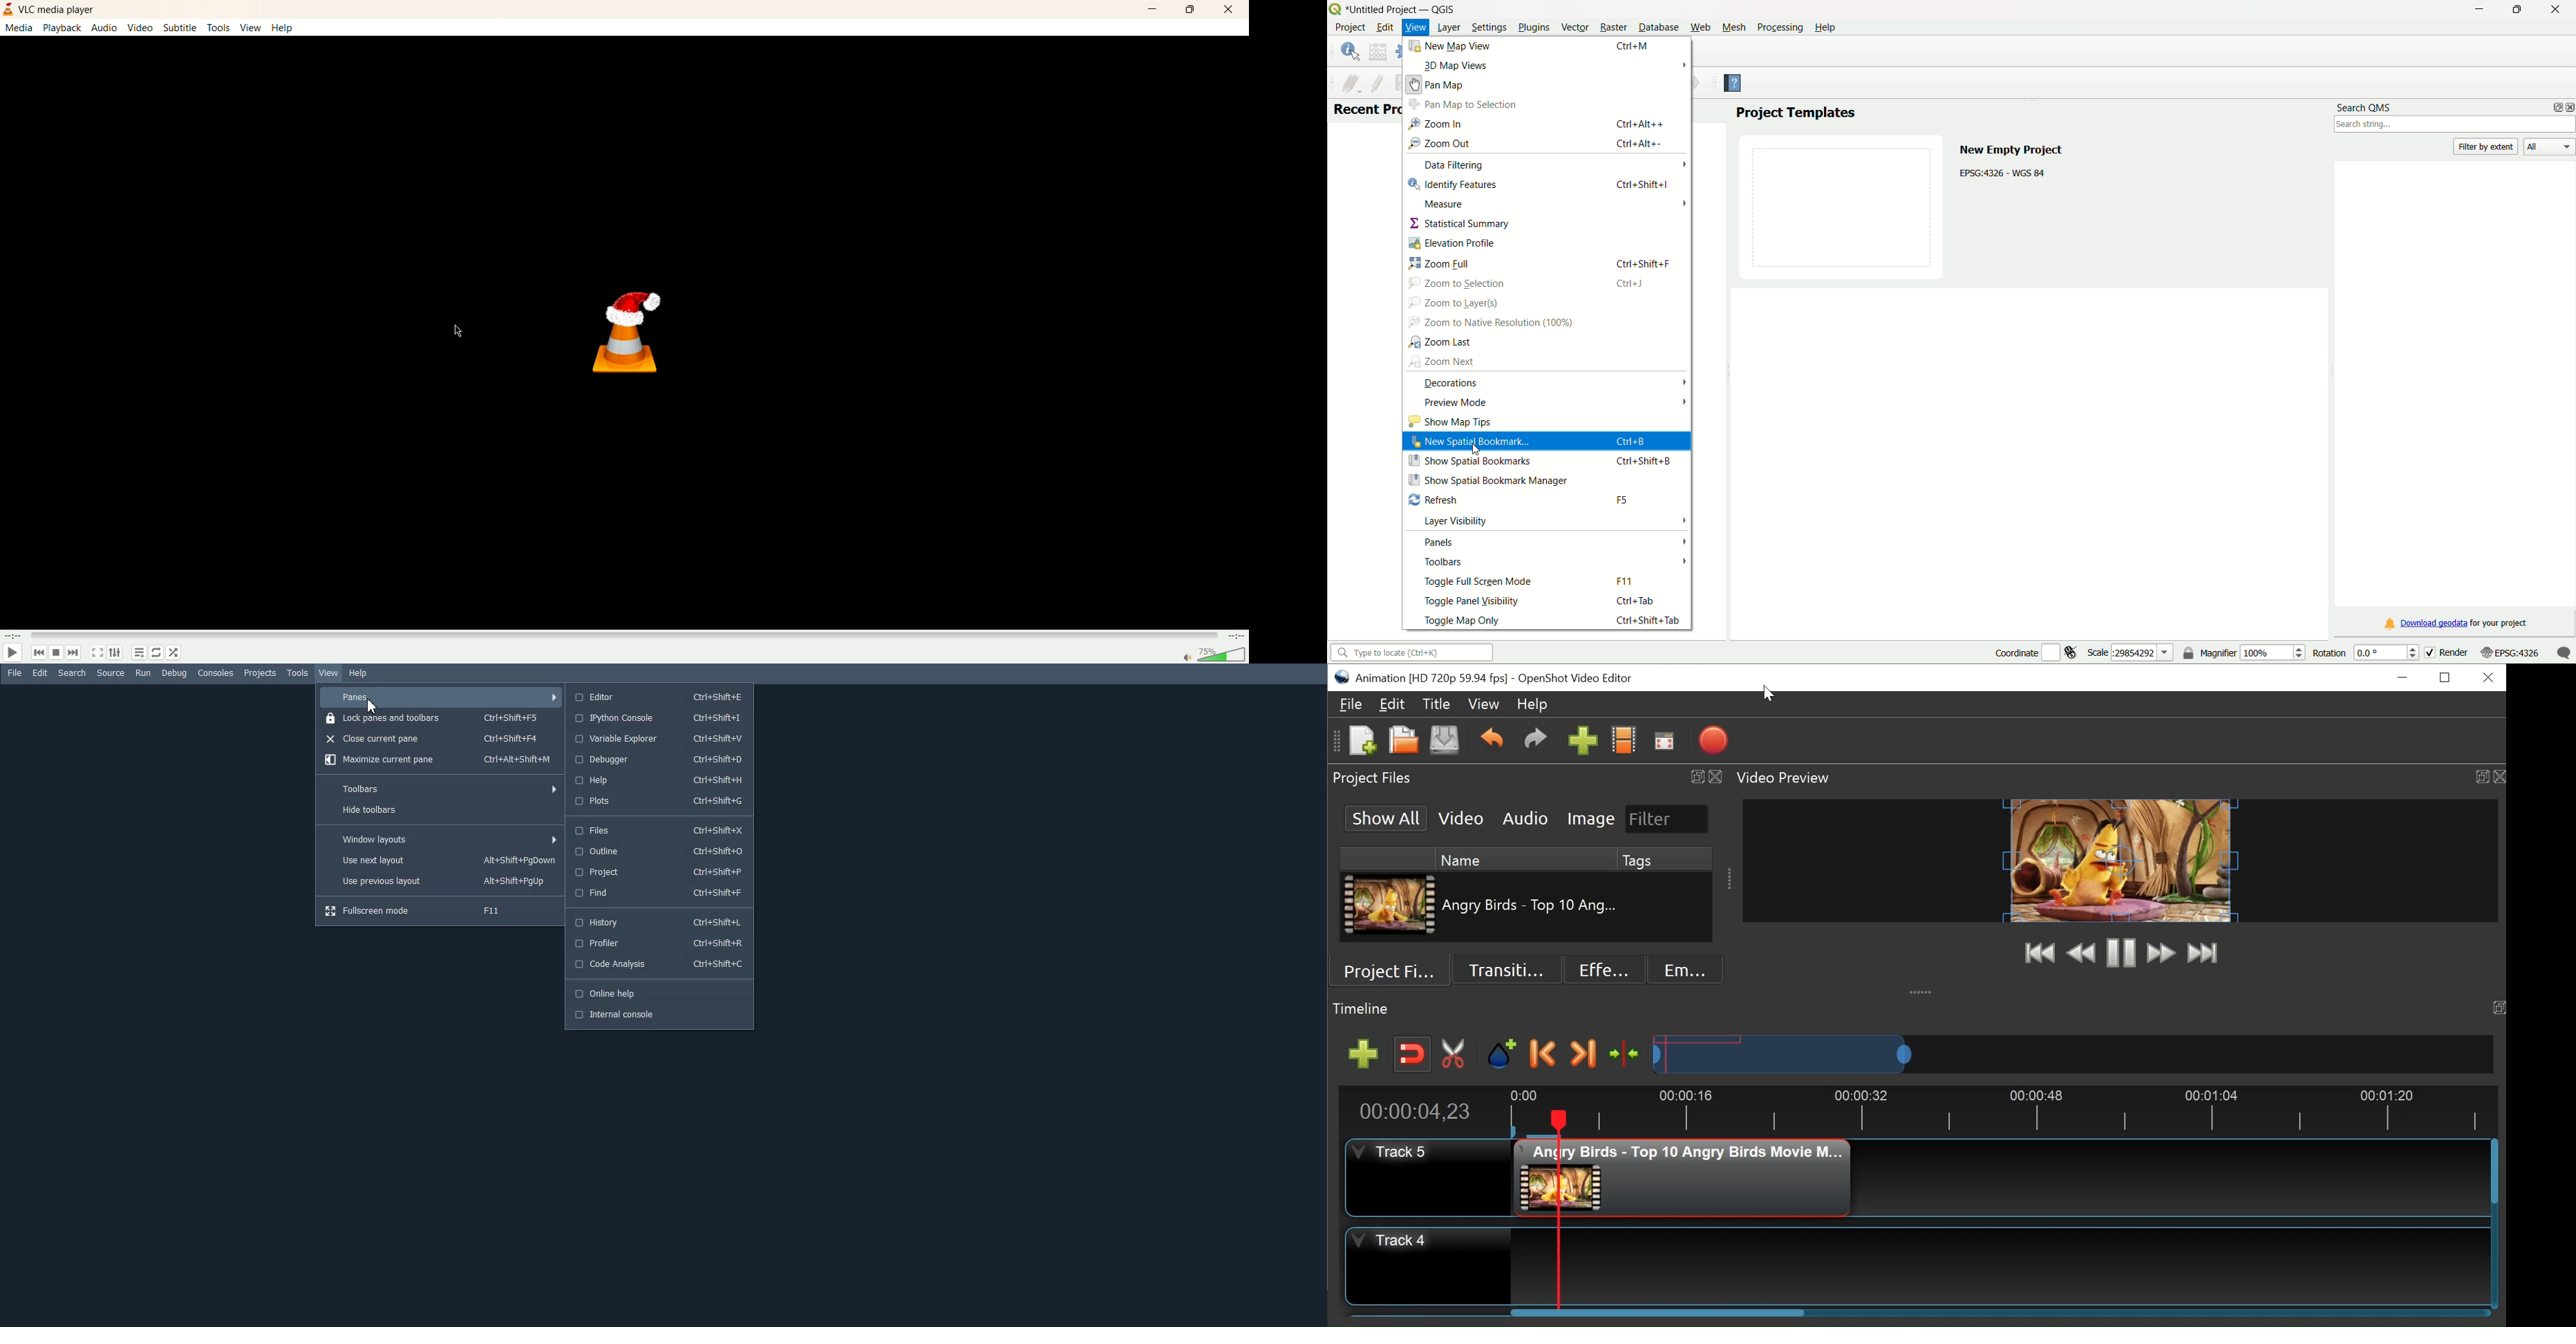  I want to click on recent projects, so click(1366, 110).